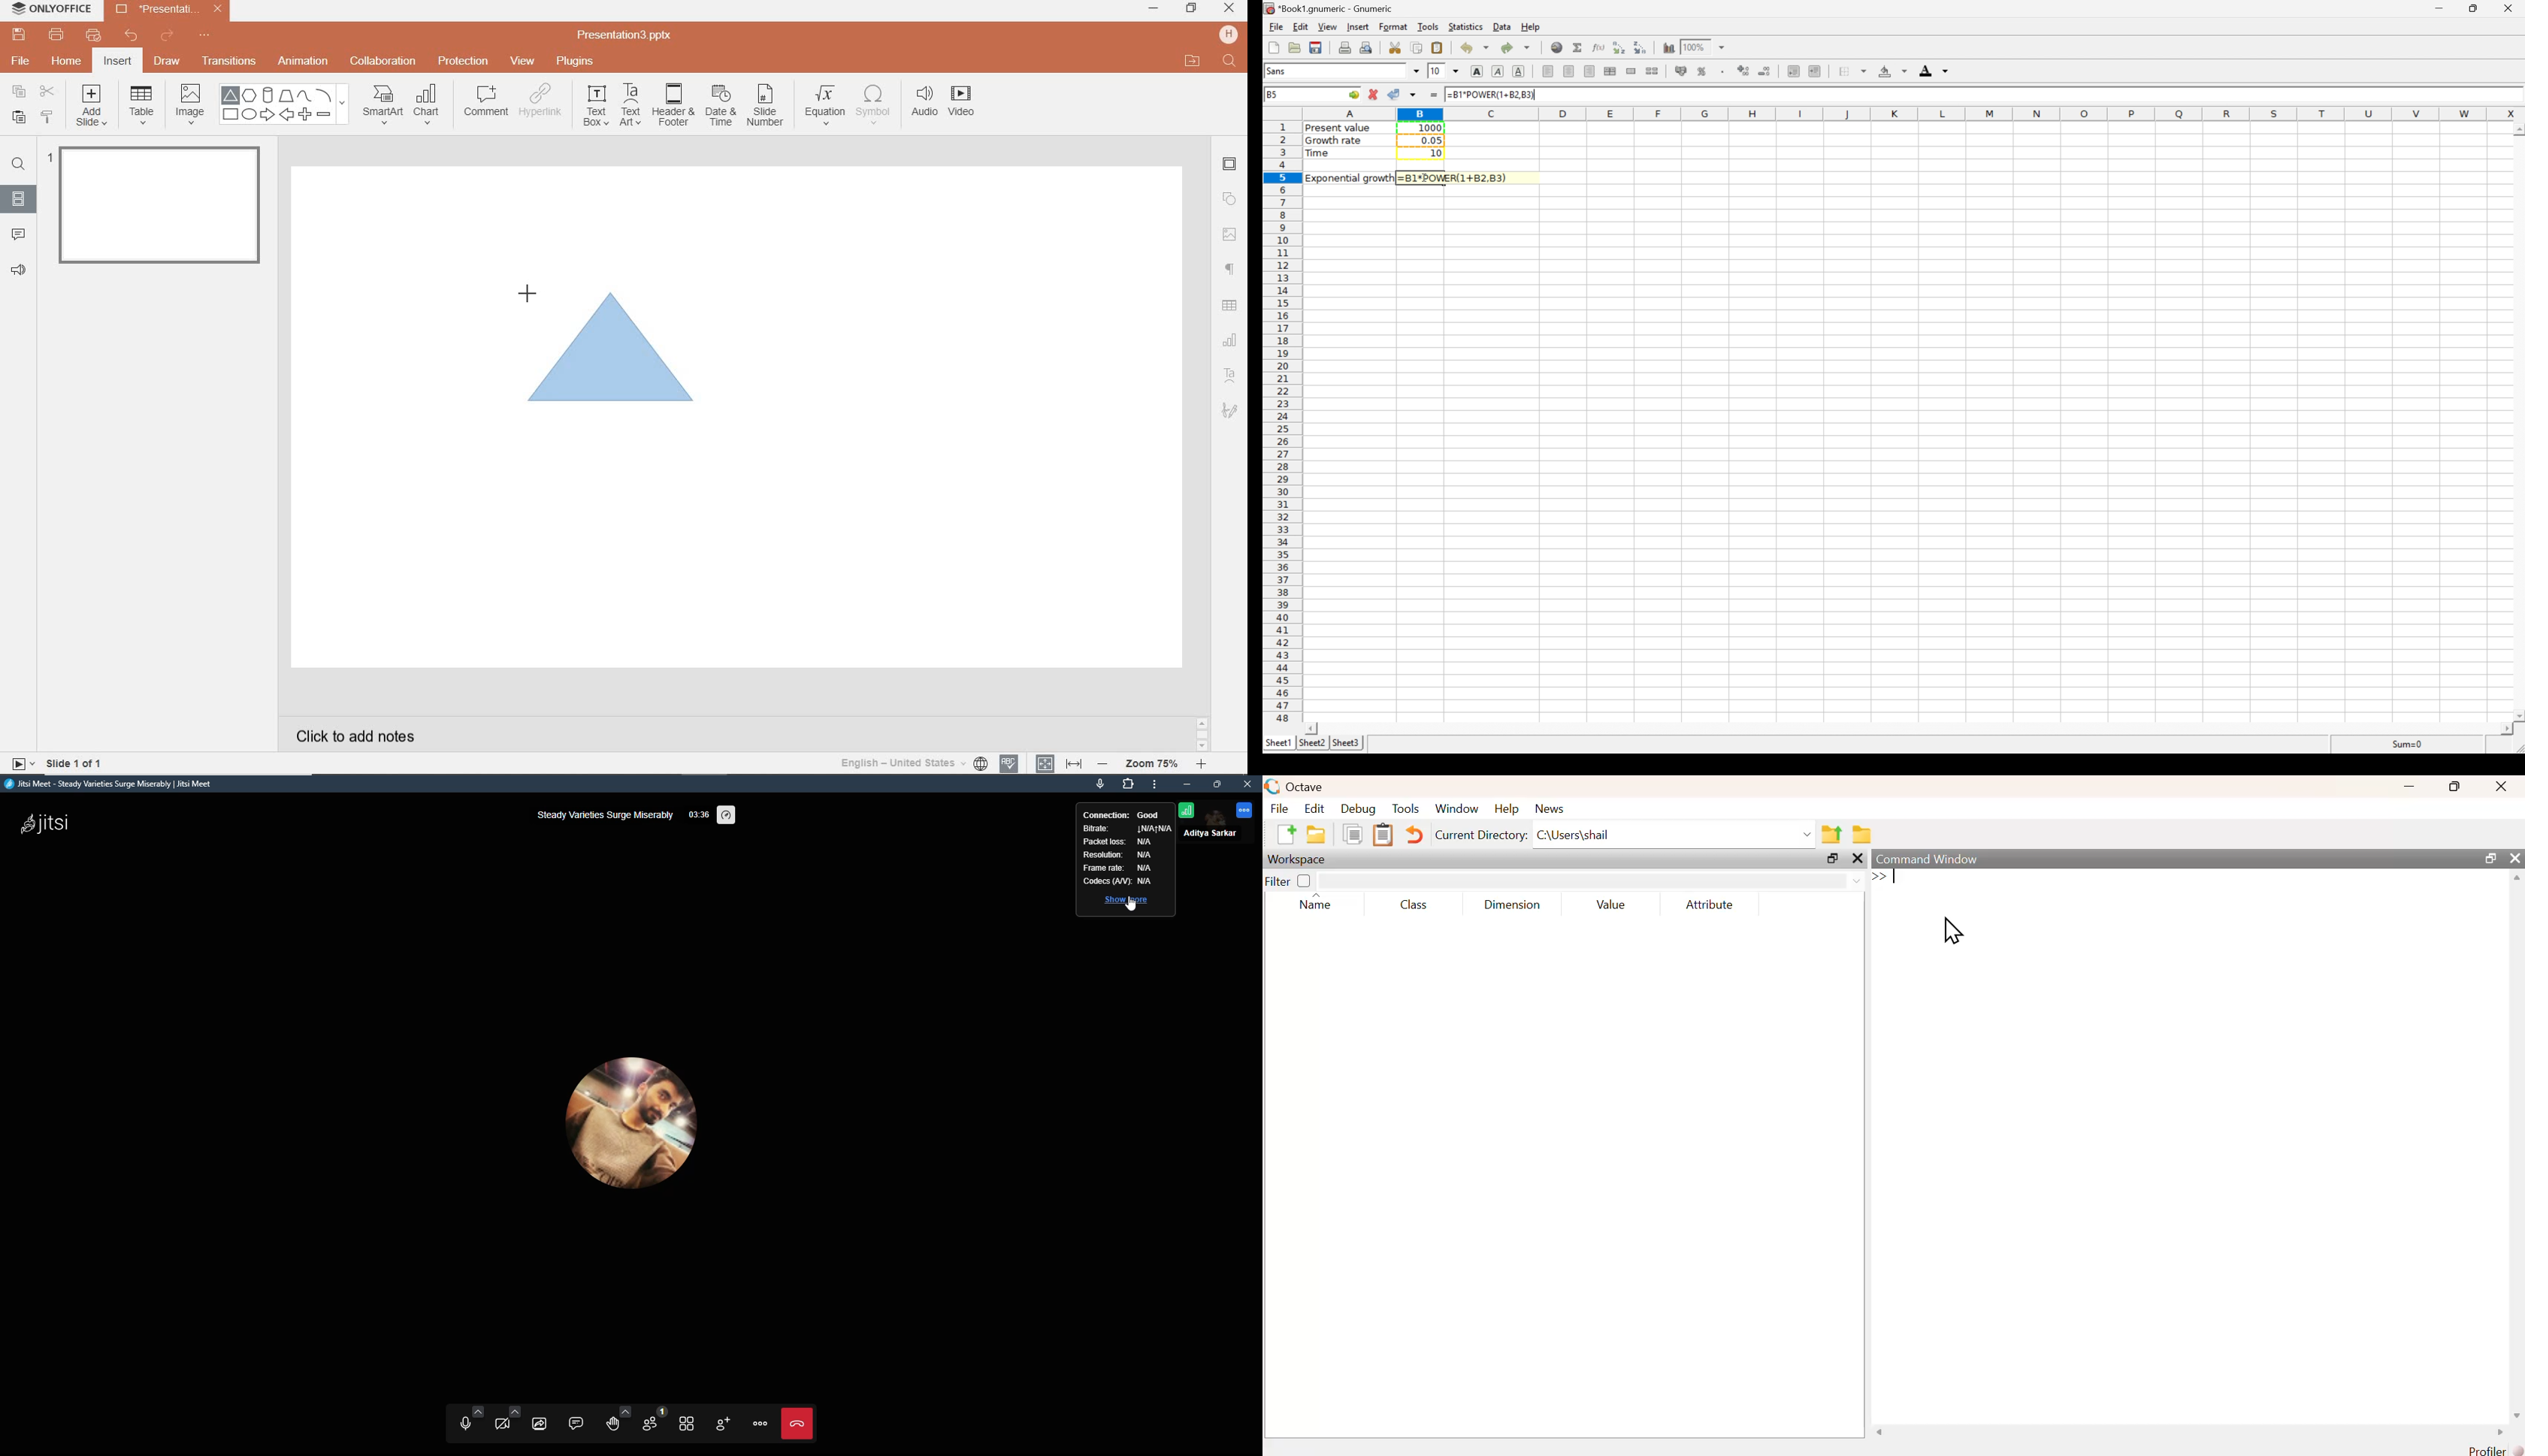 The height and width of the screenshot is (1456, 2548). I want to click on Sheet1, so click(1279, 745).